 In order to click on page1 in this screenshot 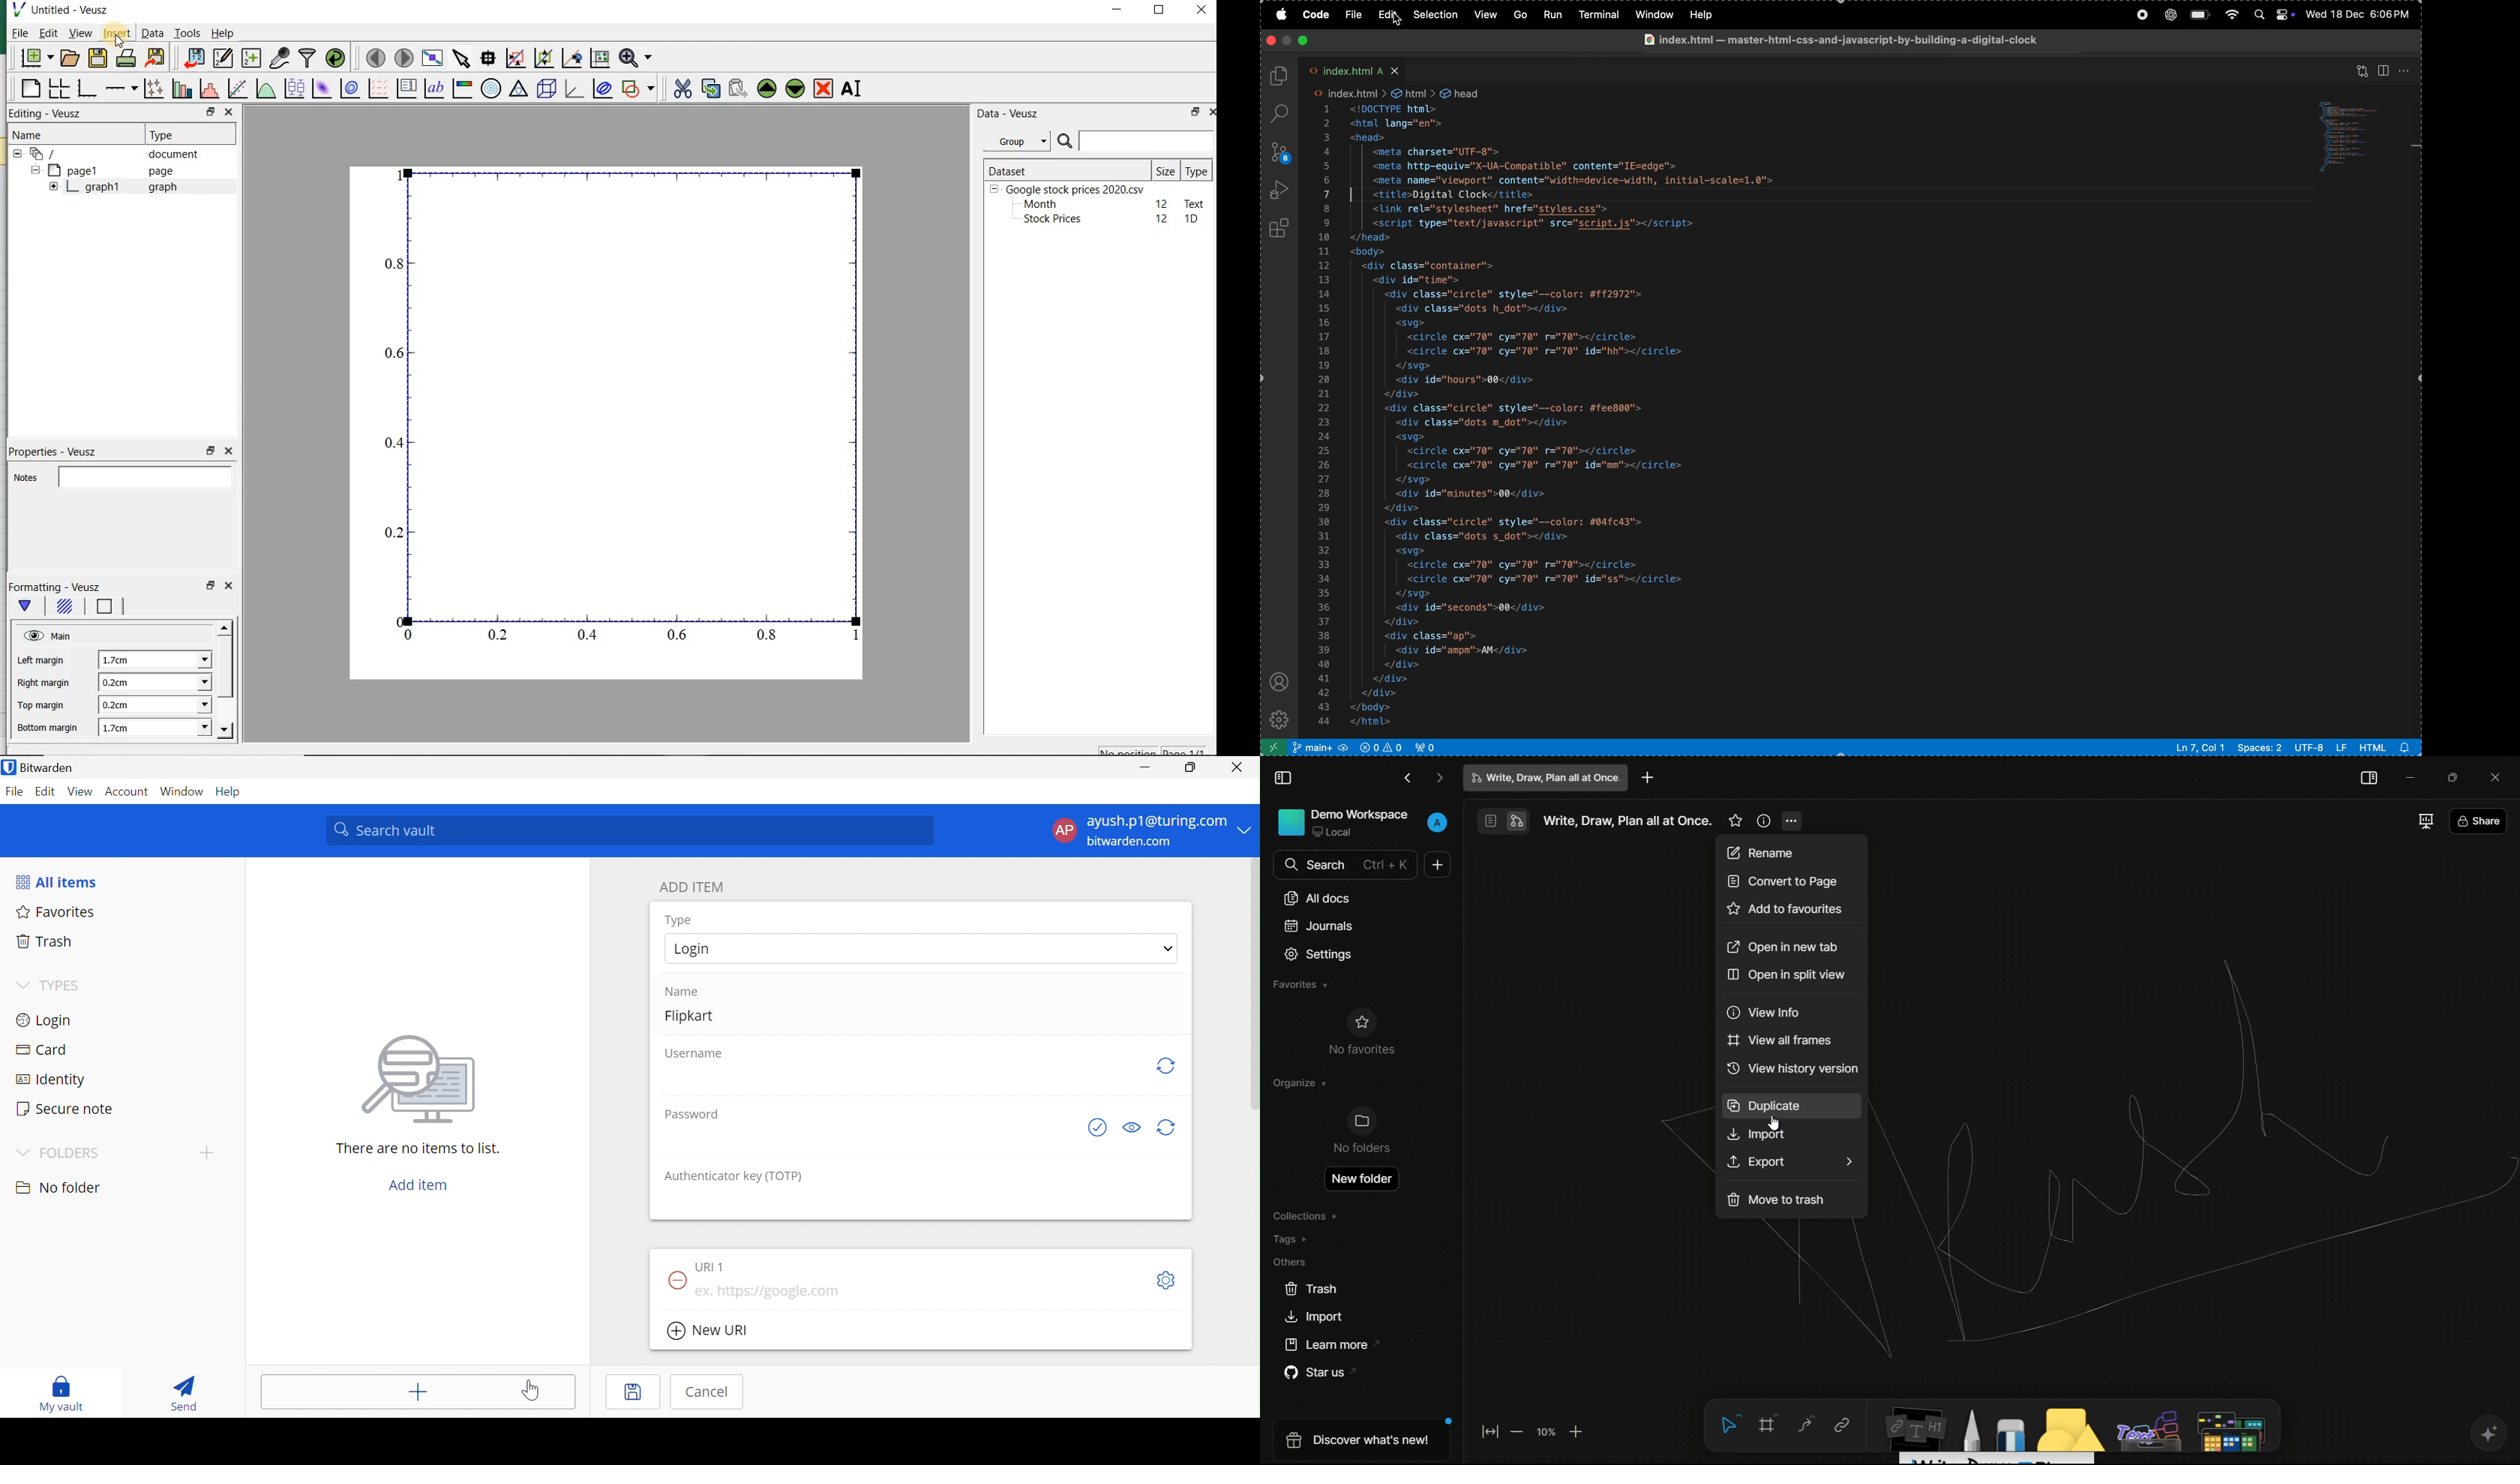, I will do `click(105, 171)`.